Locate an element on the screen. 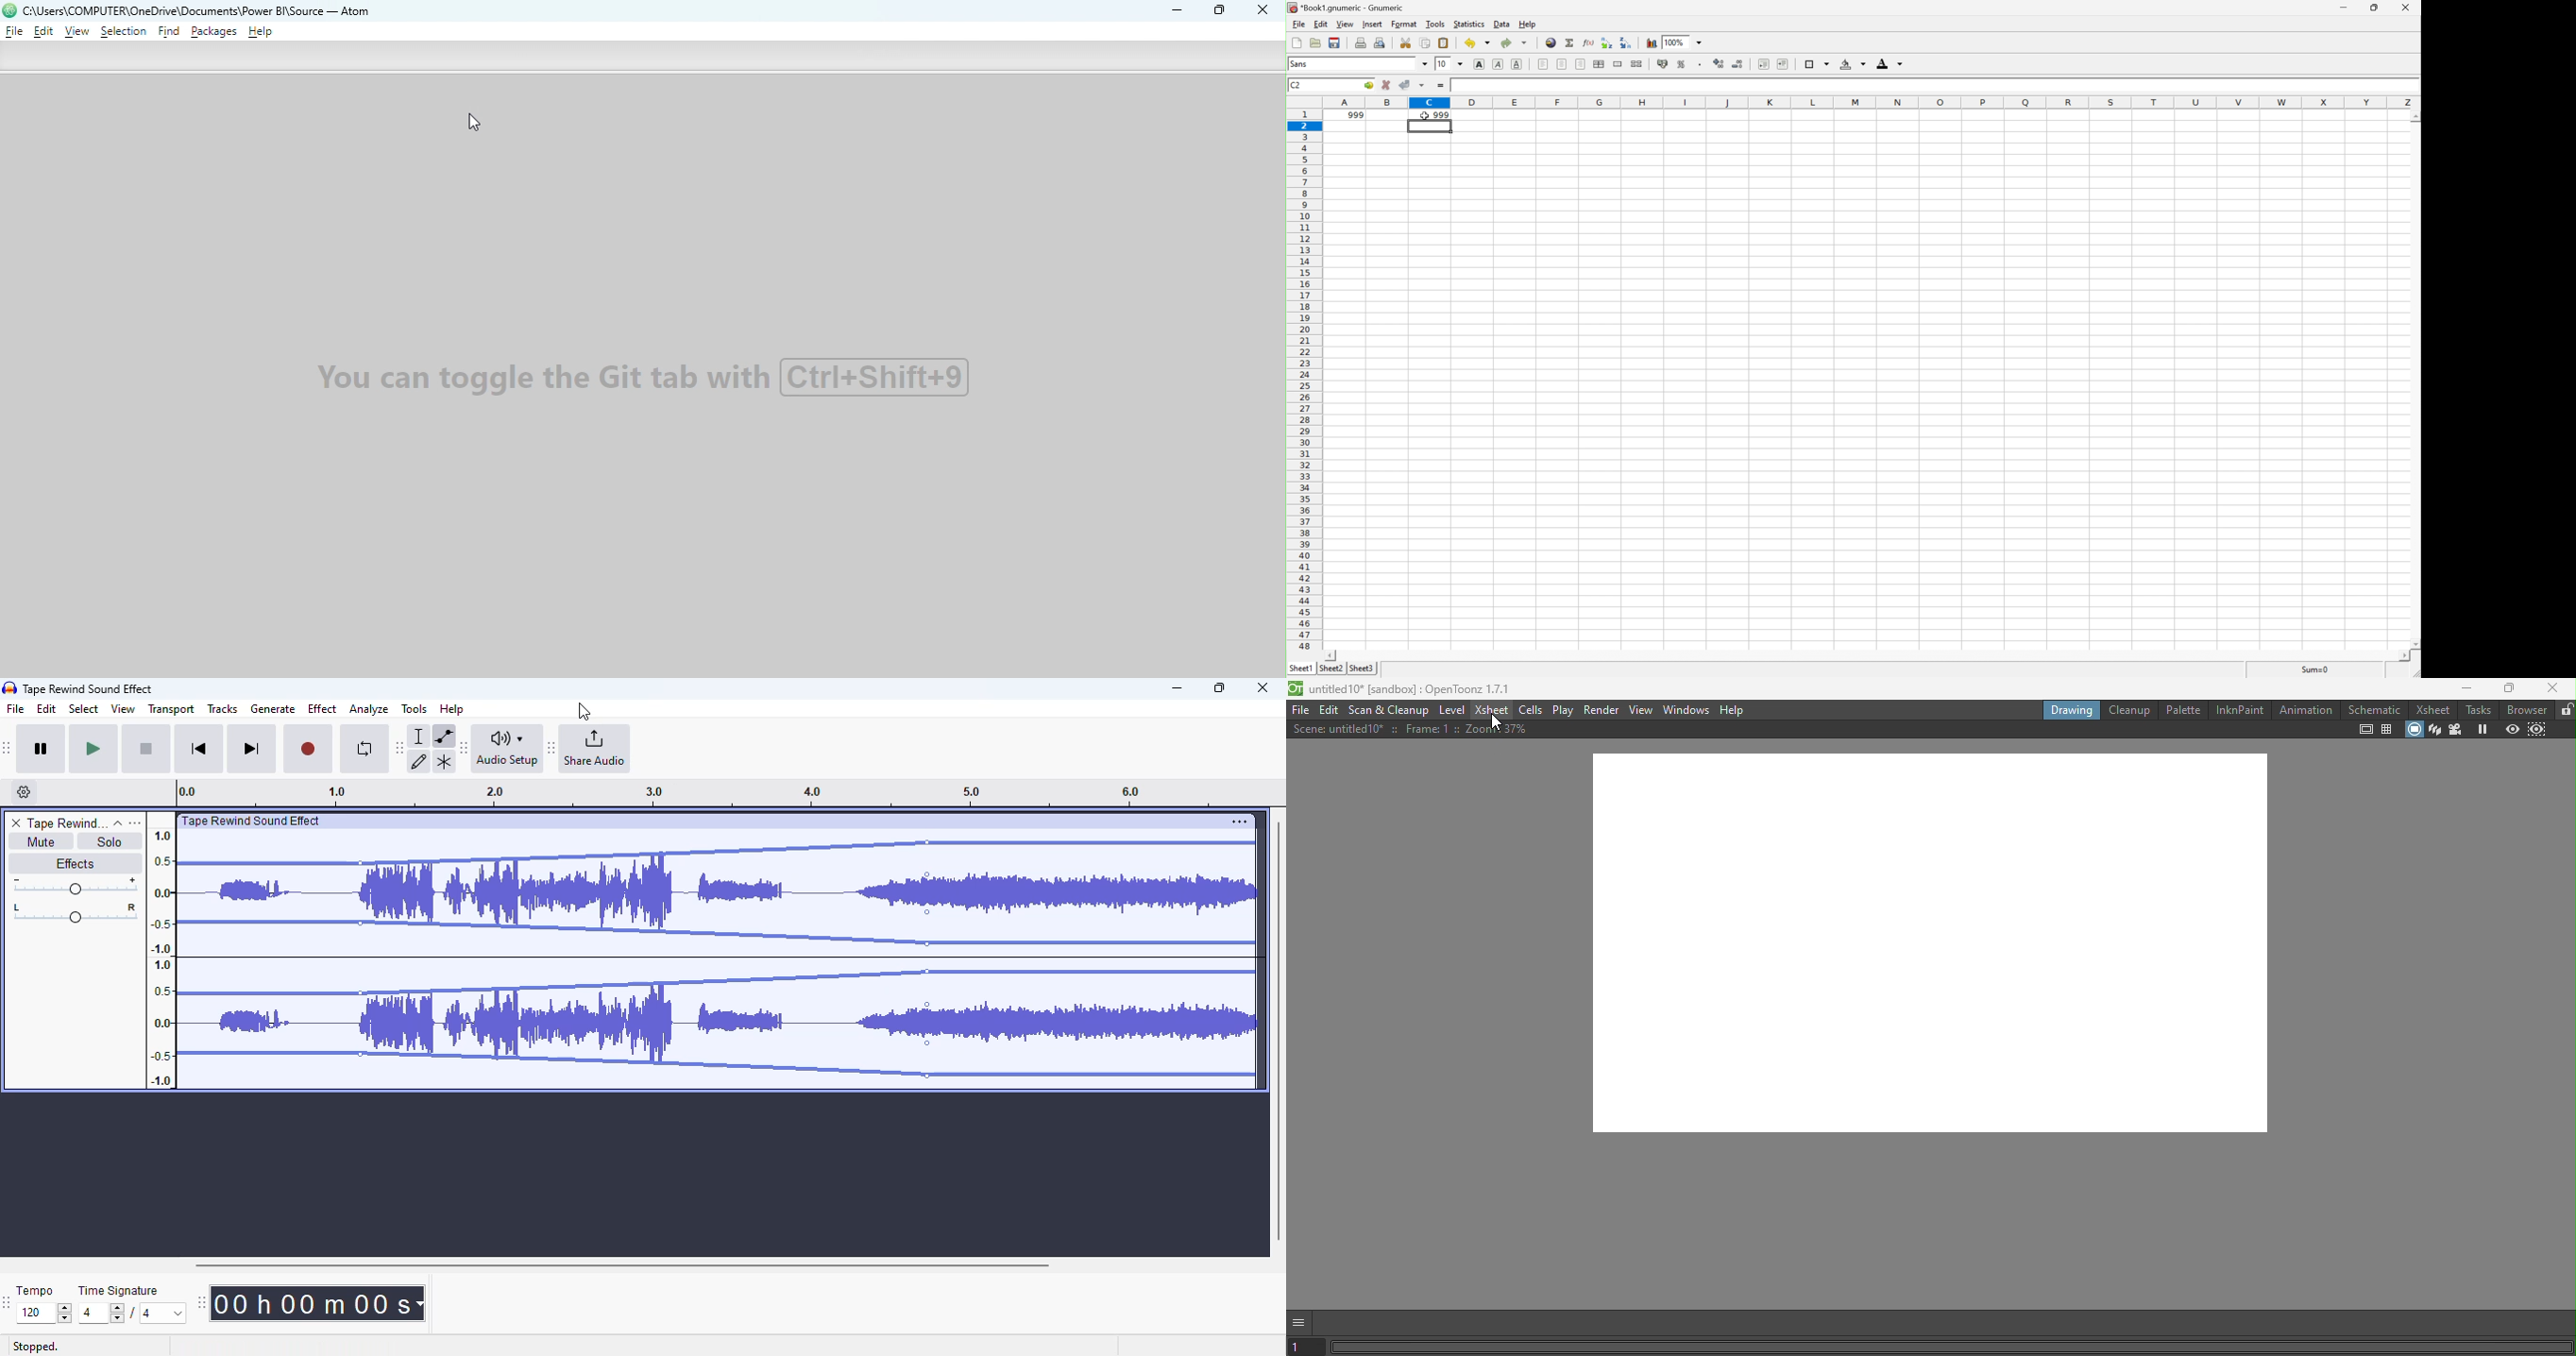 The width and height of the screenshot is (2576, 1372). audio setup is located at coordinates (508, 748).